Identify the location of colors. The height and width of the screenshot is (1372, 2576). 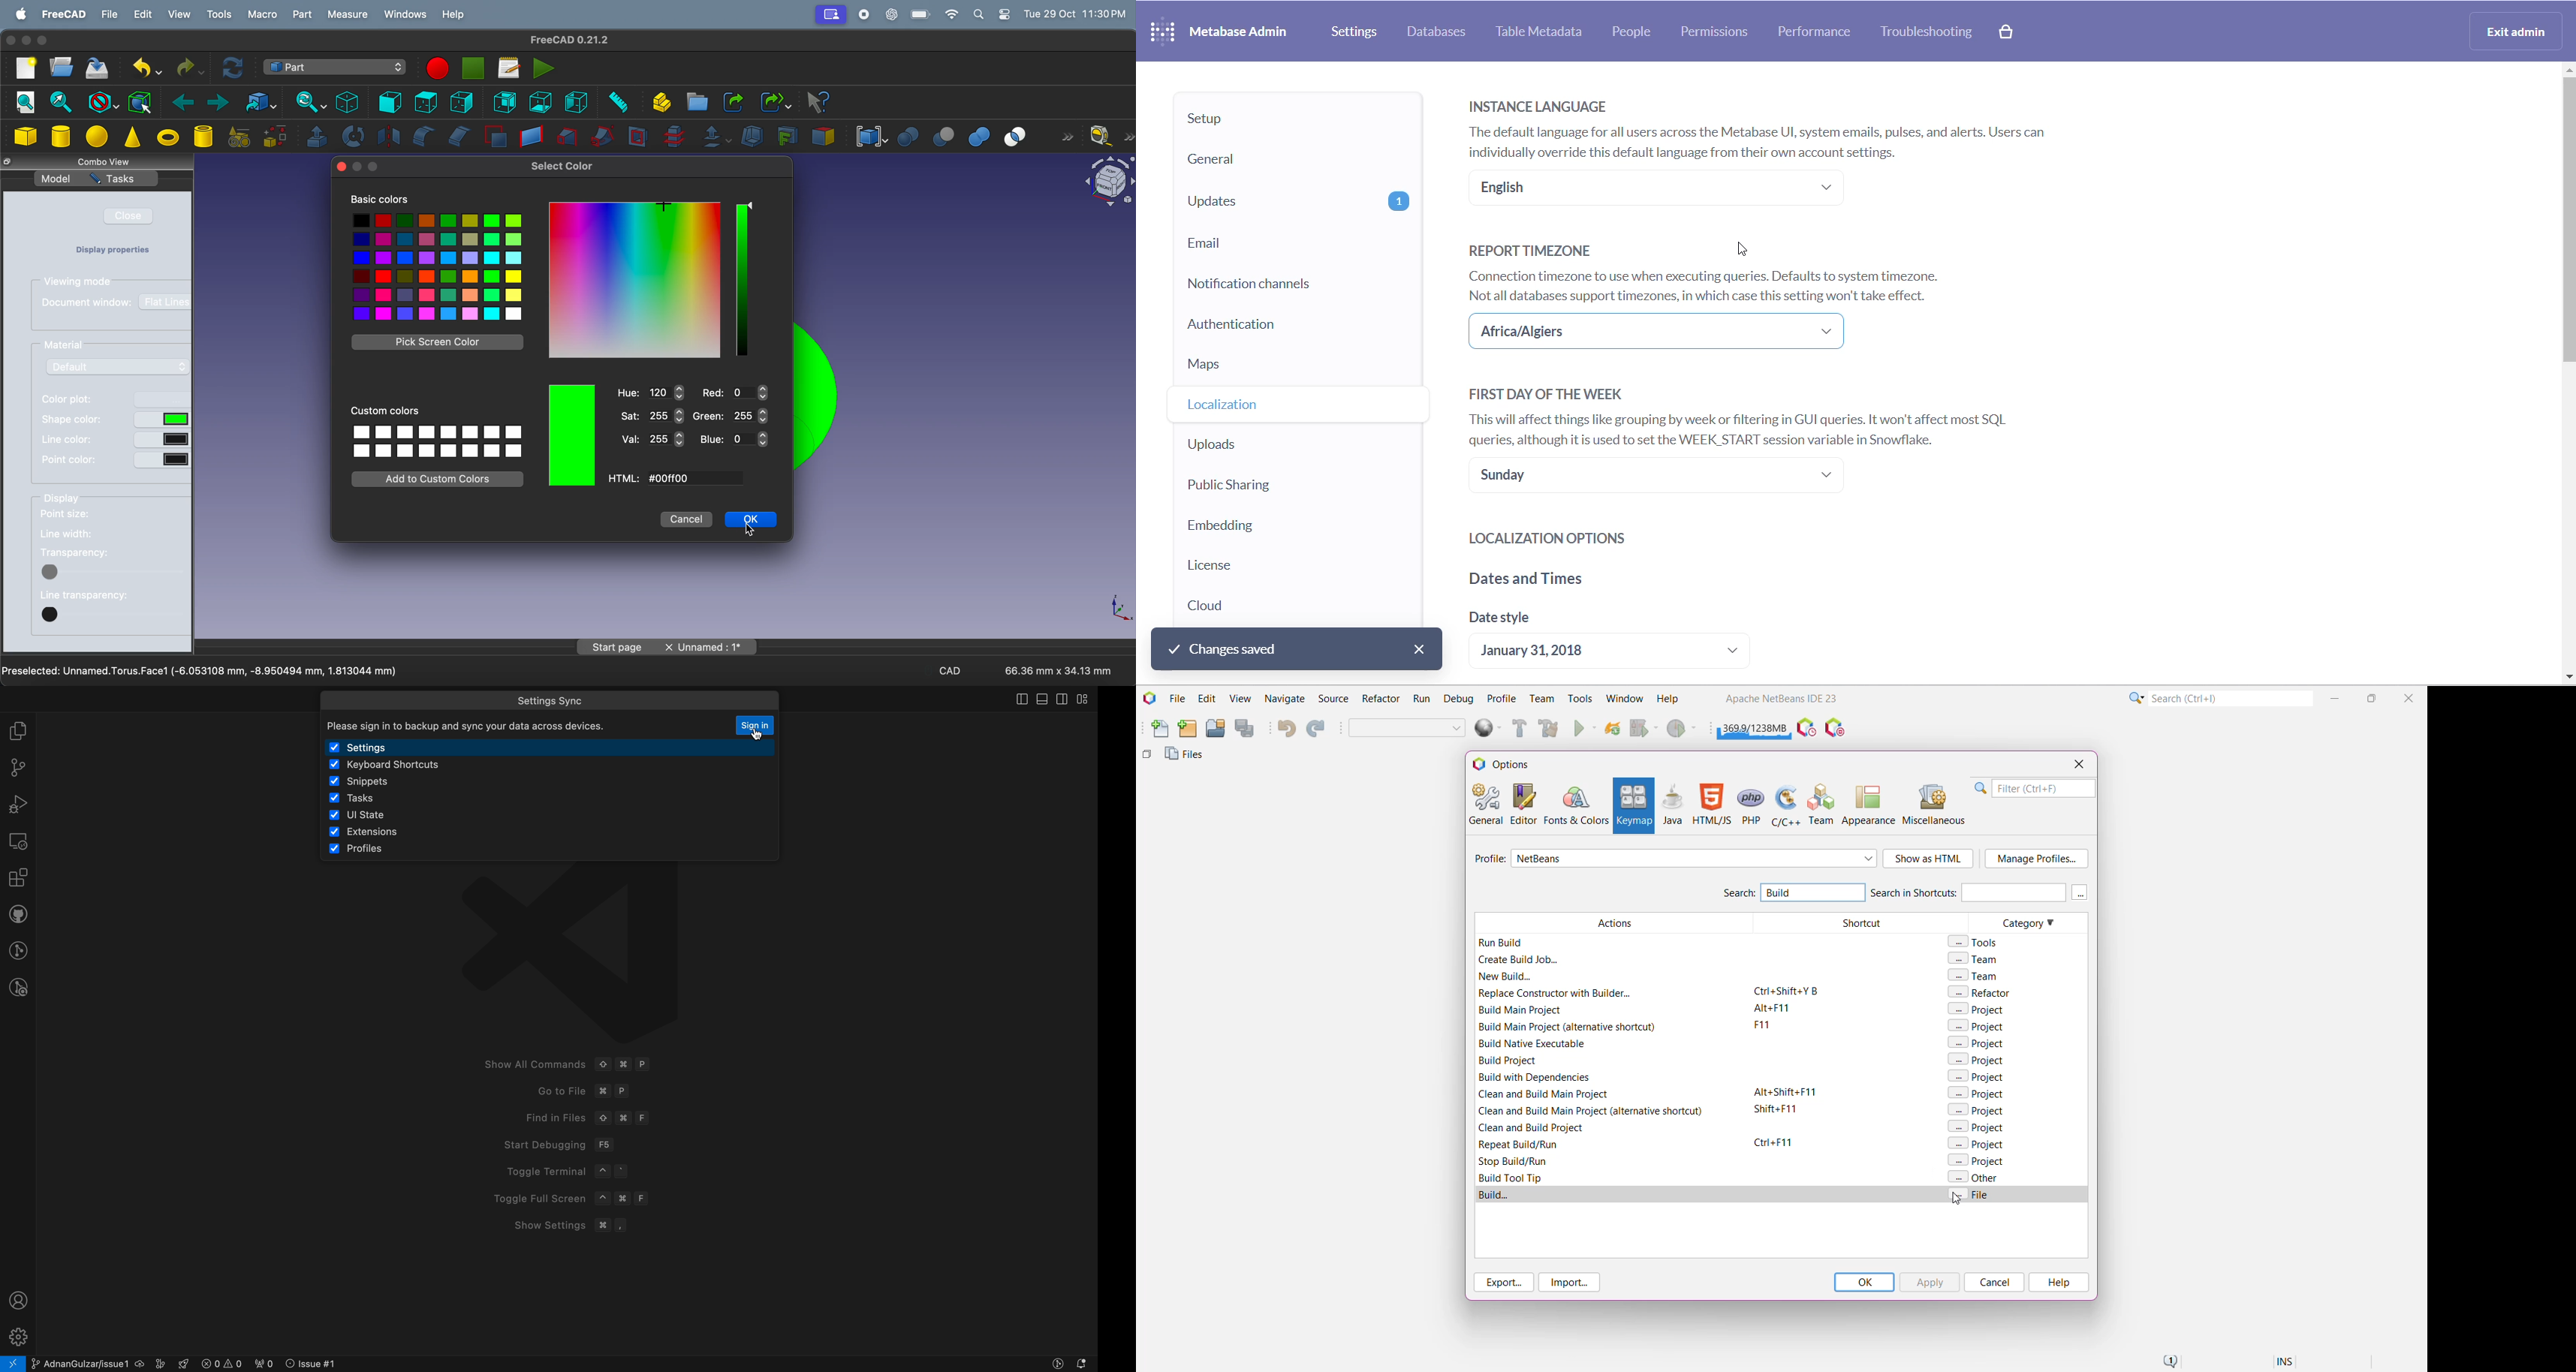
(439, 266).